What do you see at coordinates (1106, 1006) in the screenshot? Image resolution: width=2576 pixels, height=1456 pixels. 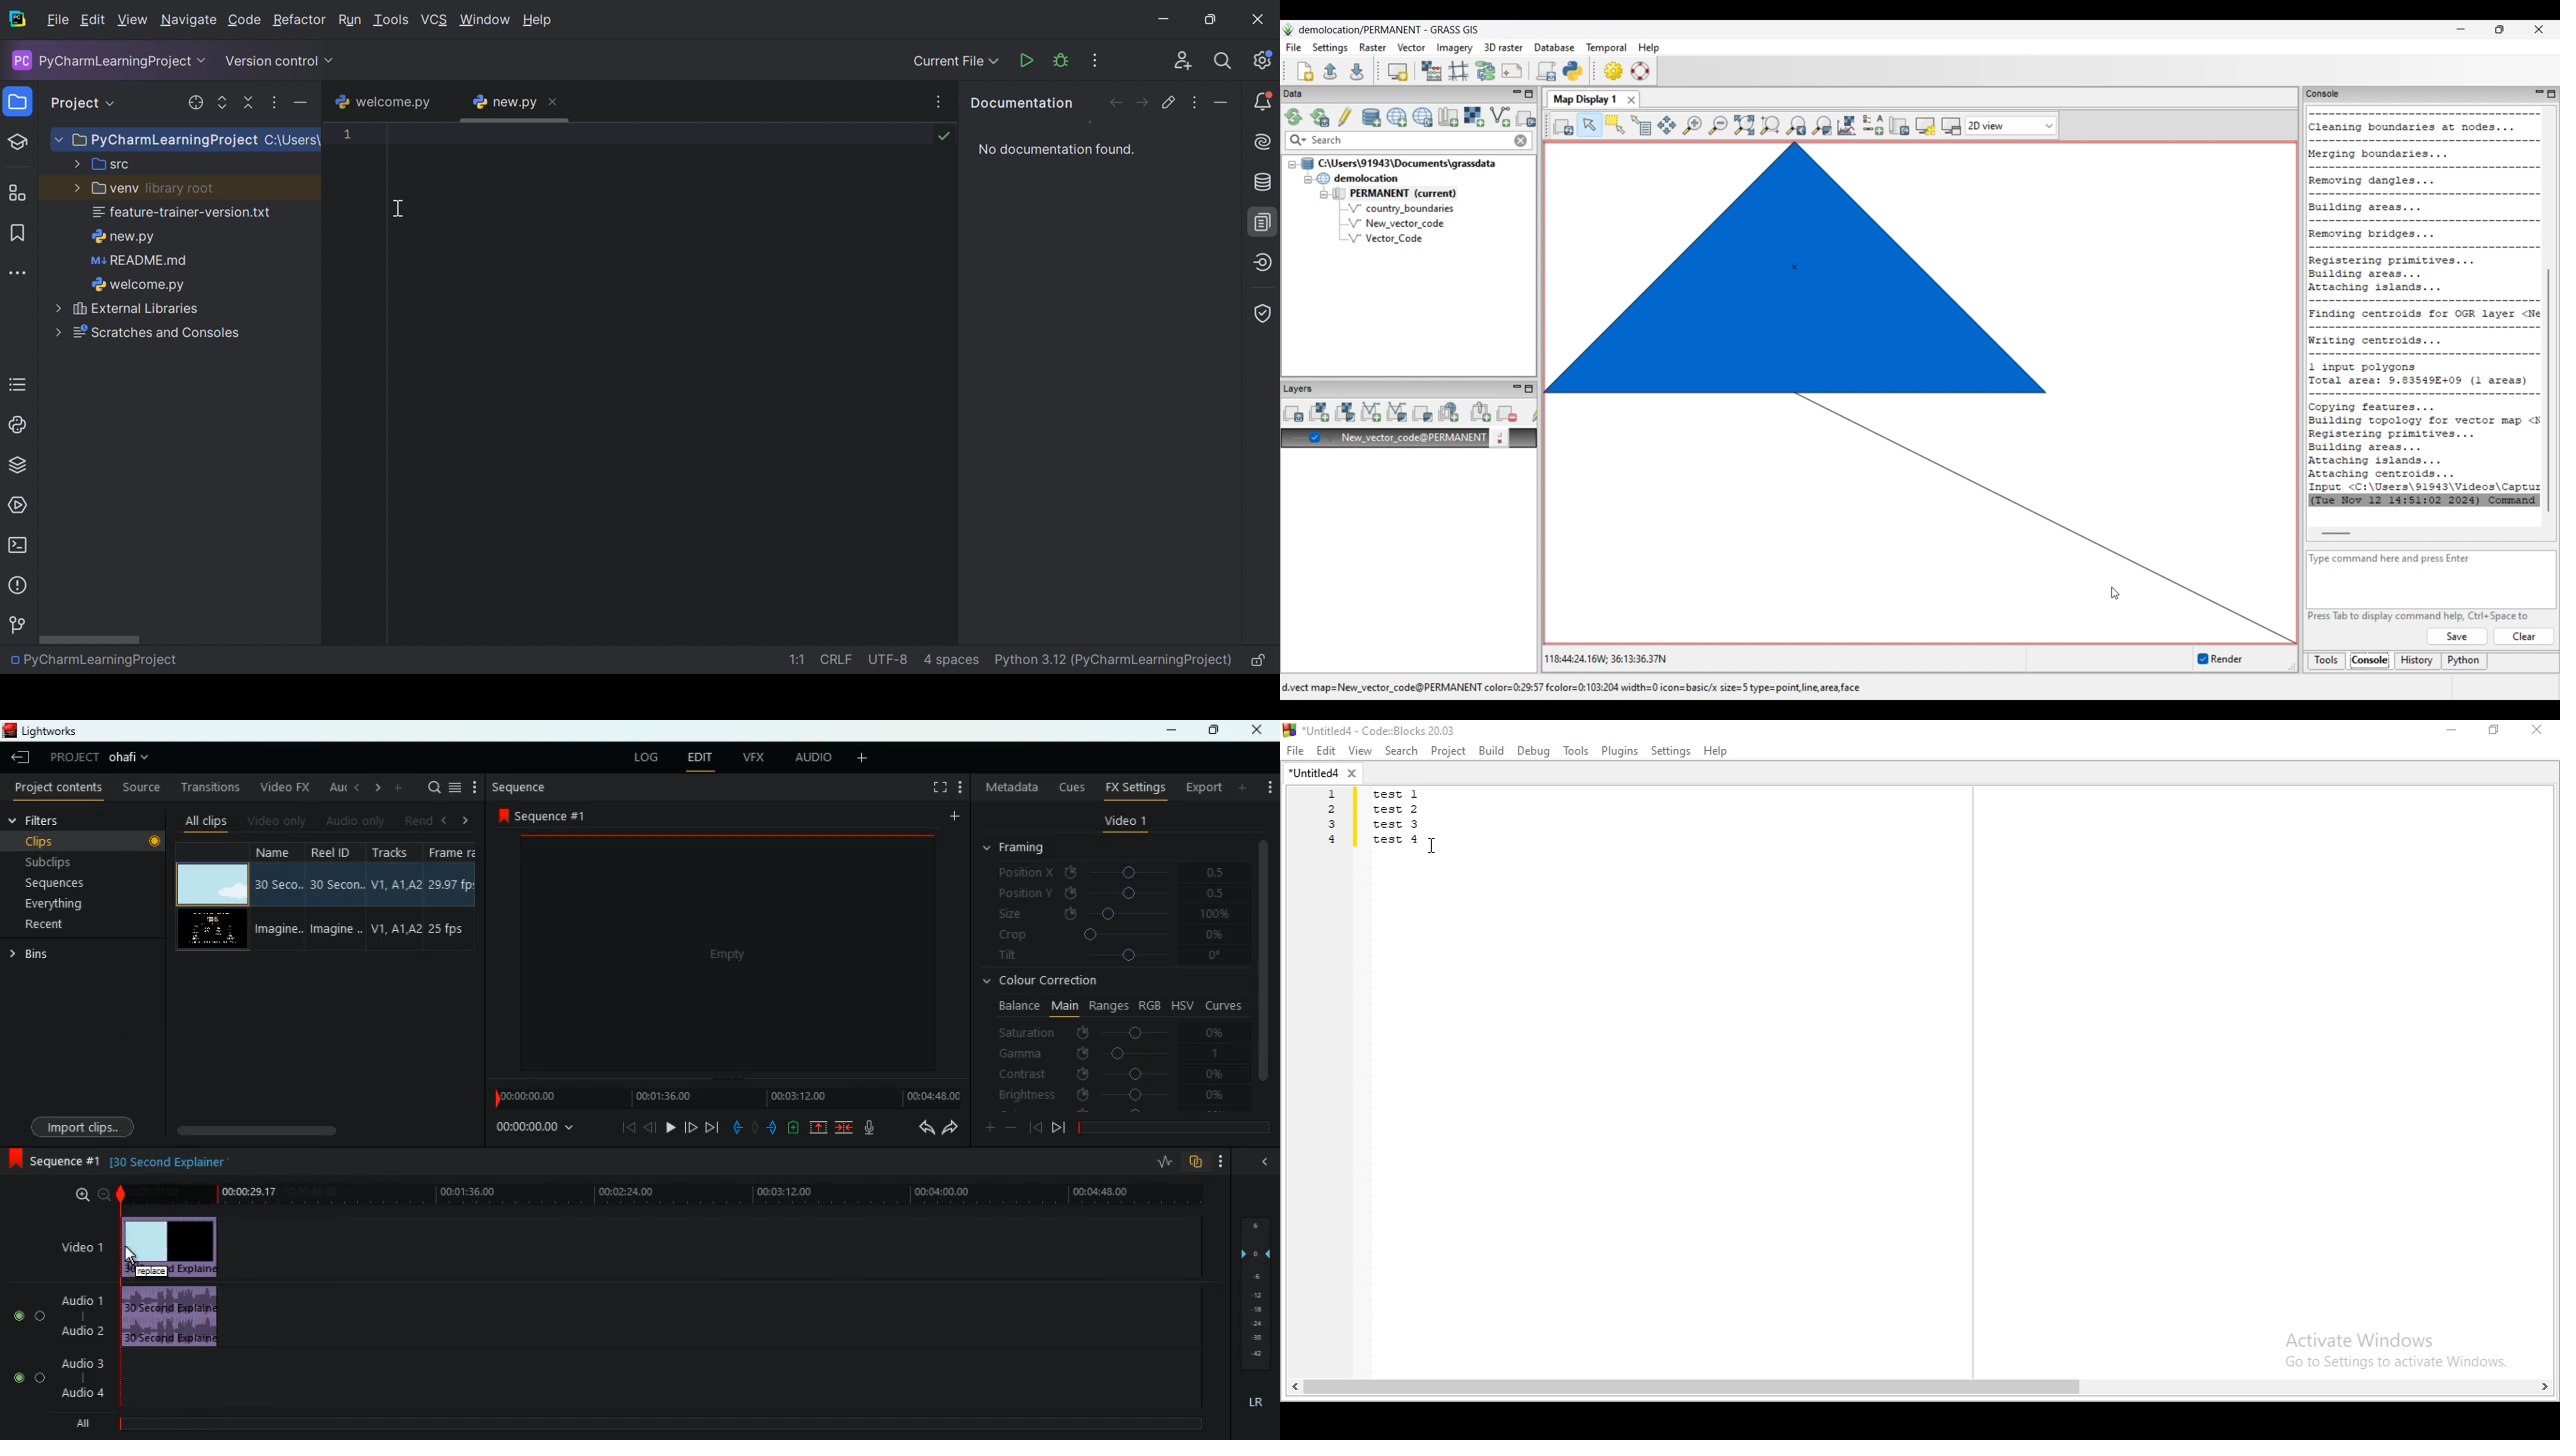 I see `ranges` at bounding box center [1106, 1006].